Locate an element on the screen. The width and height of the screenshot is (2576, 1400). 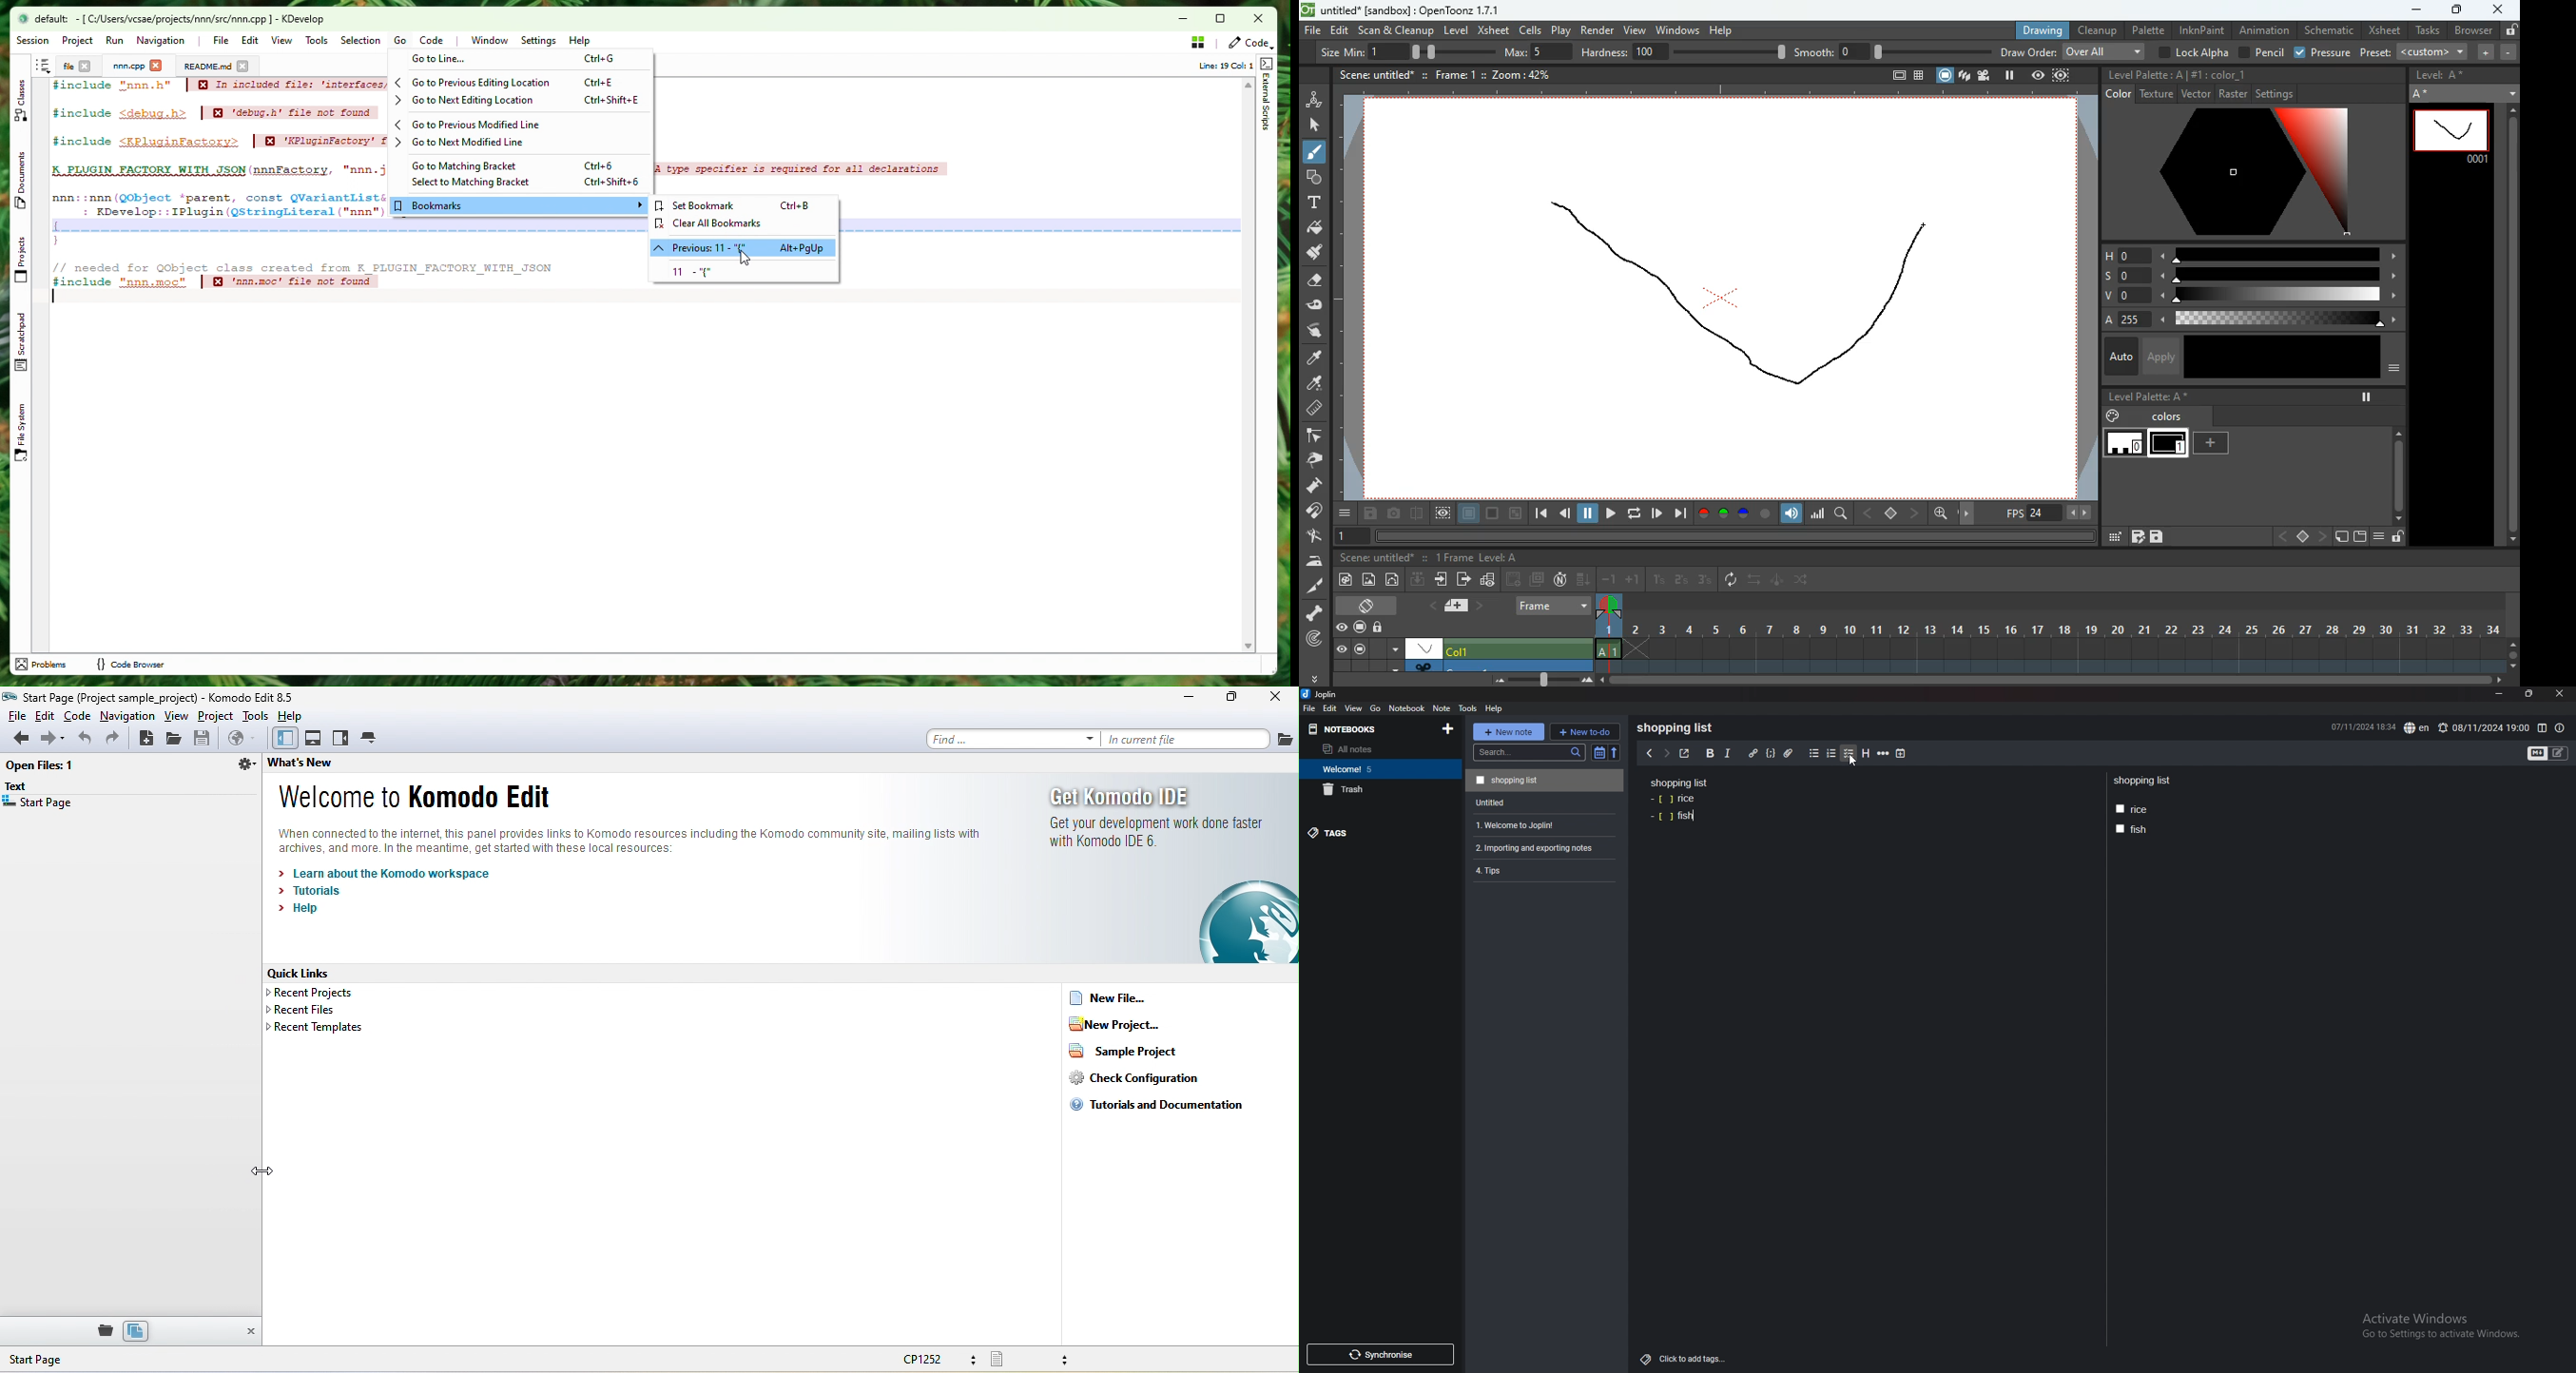
close is located at coordinates (2559, 694).